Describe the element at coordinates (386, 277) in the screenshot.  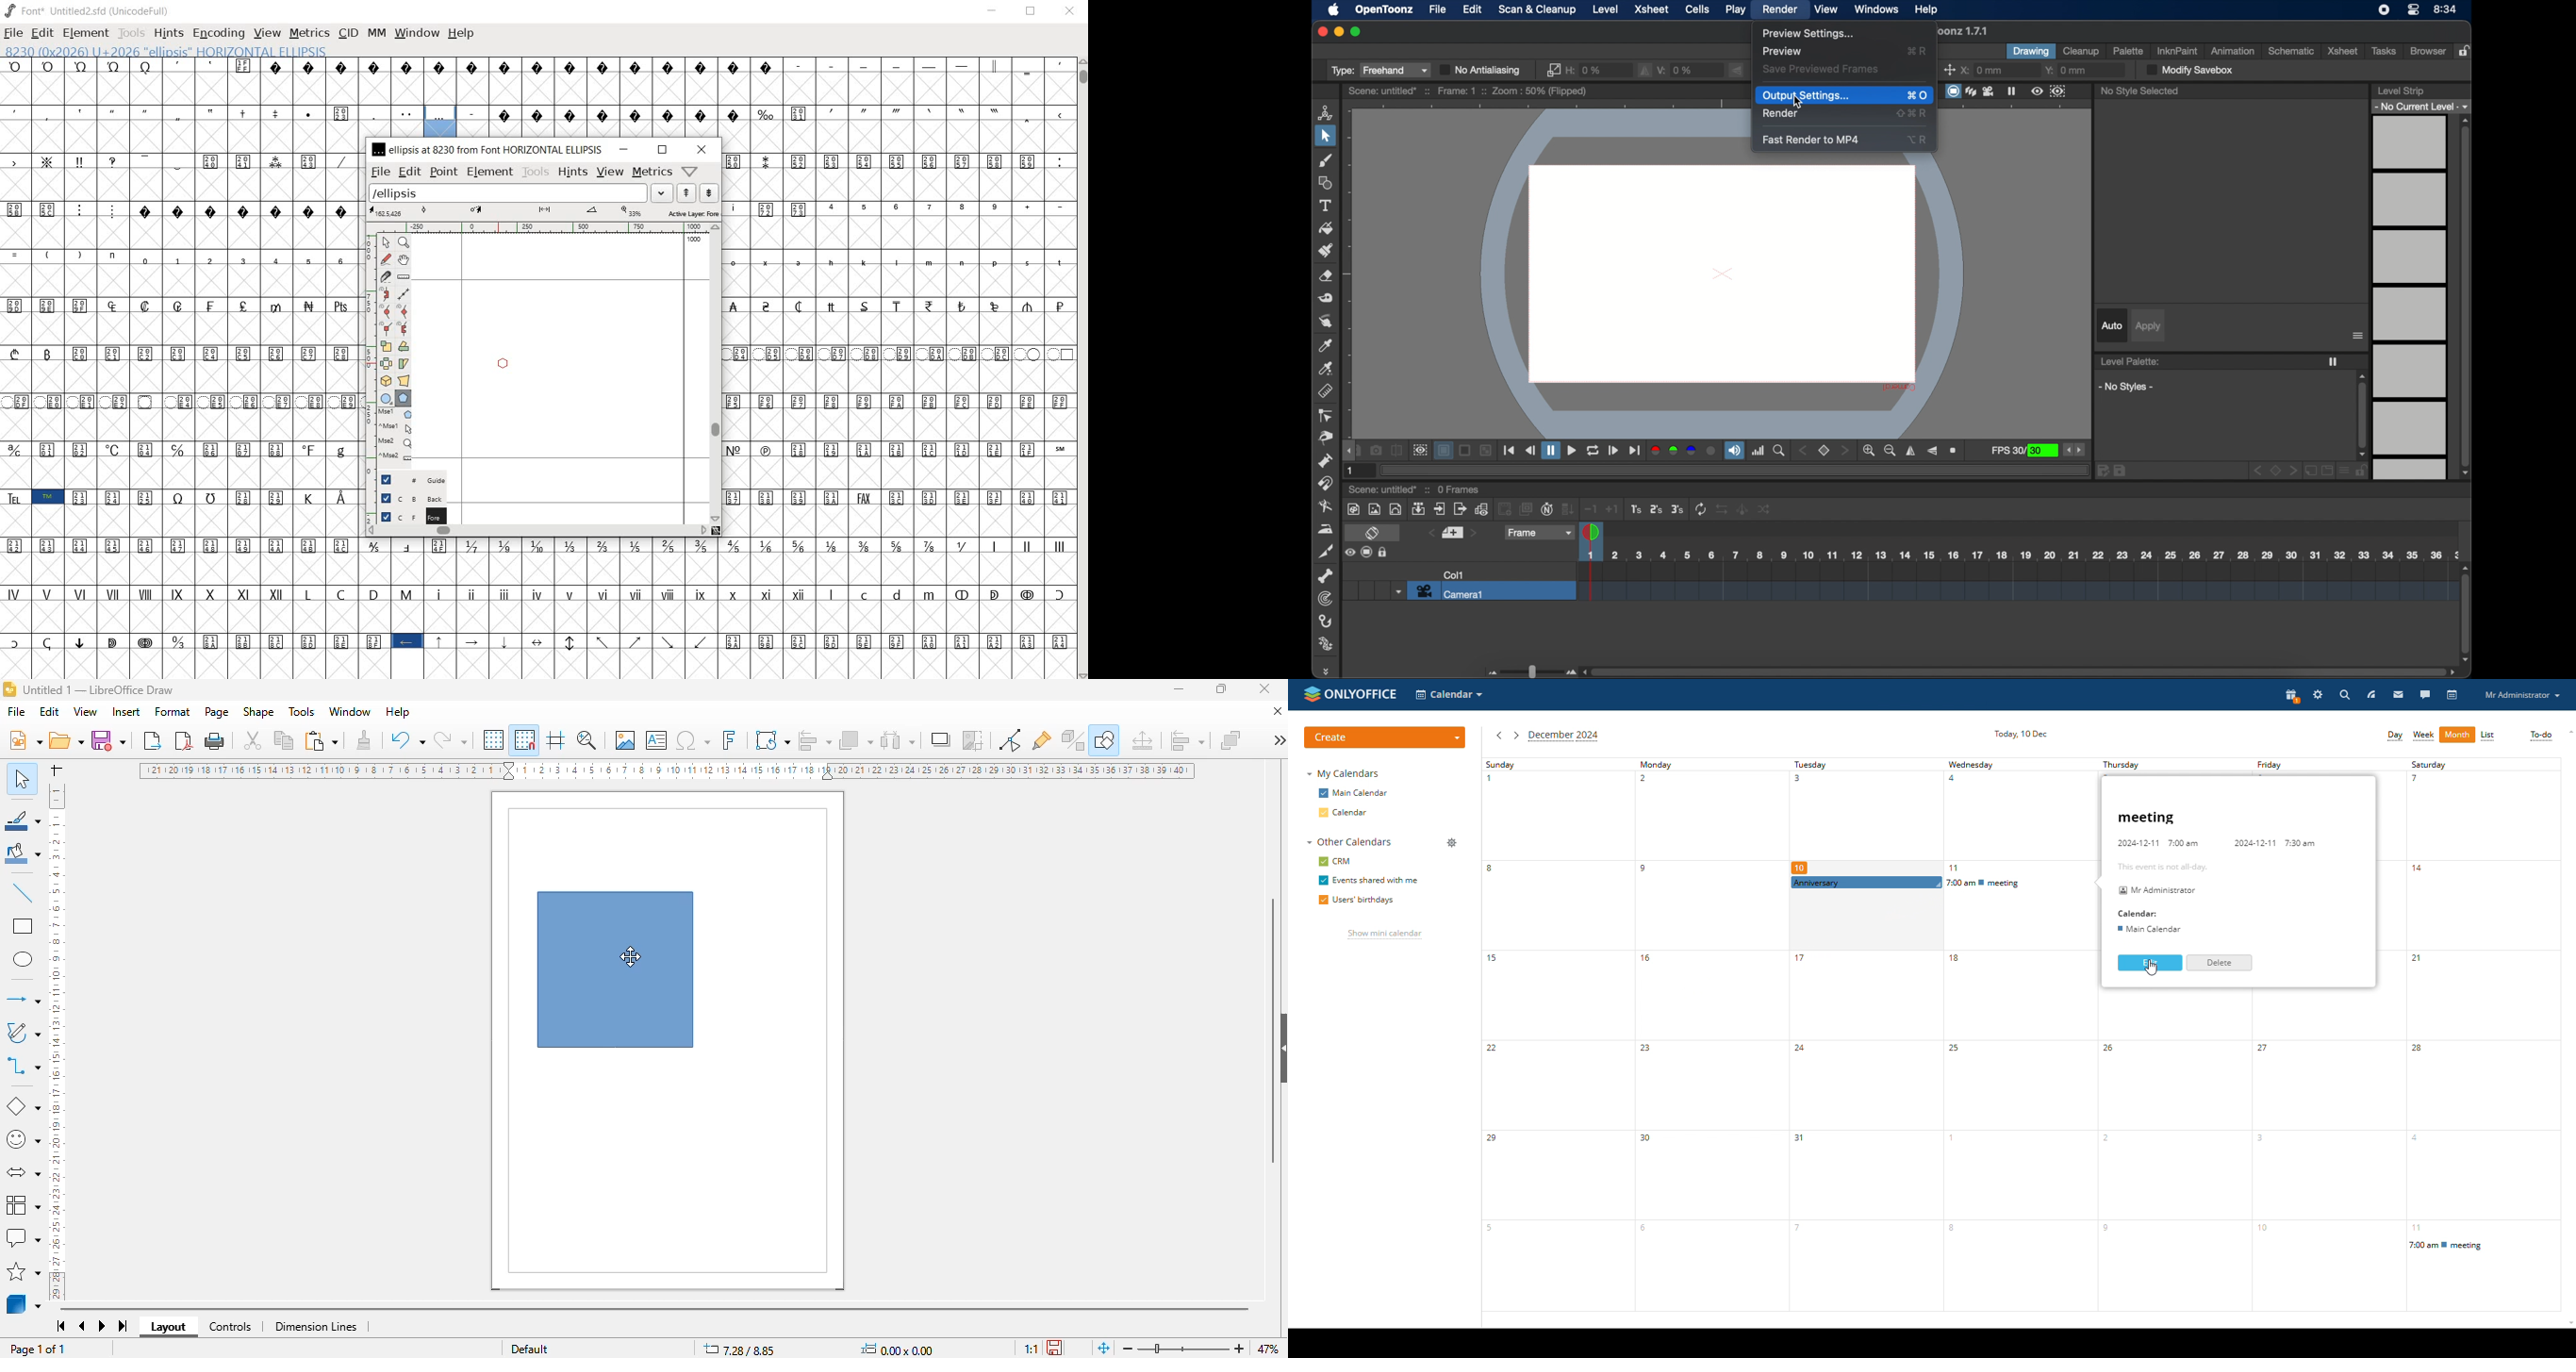
I see `cut splines in two` at that location.